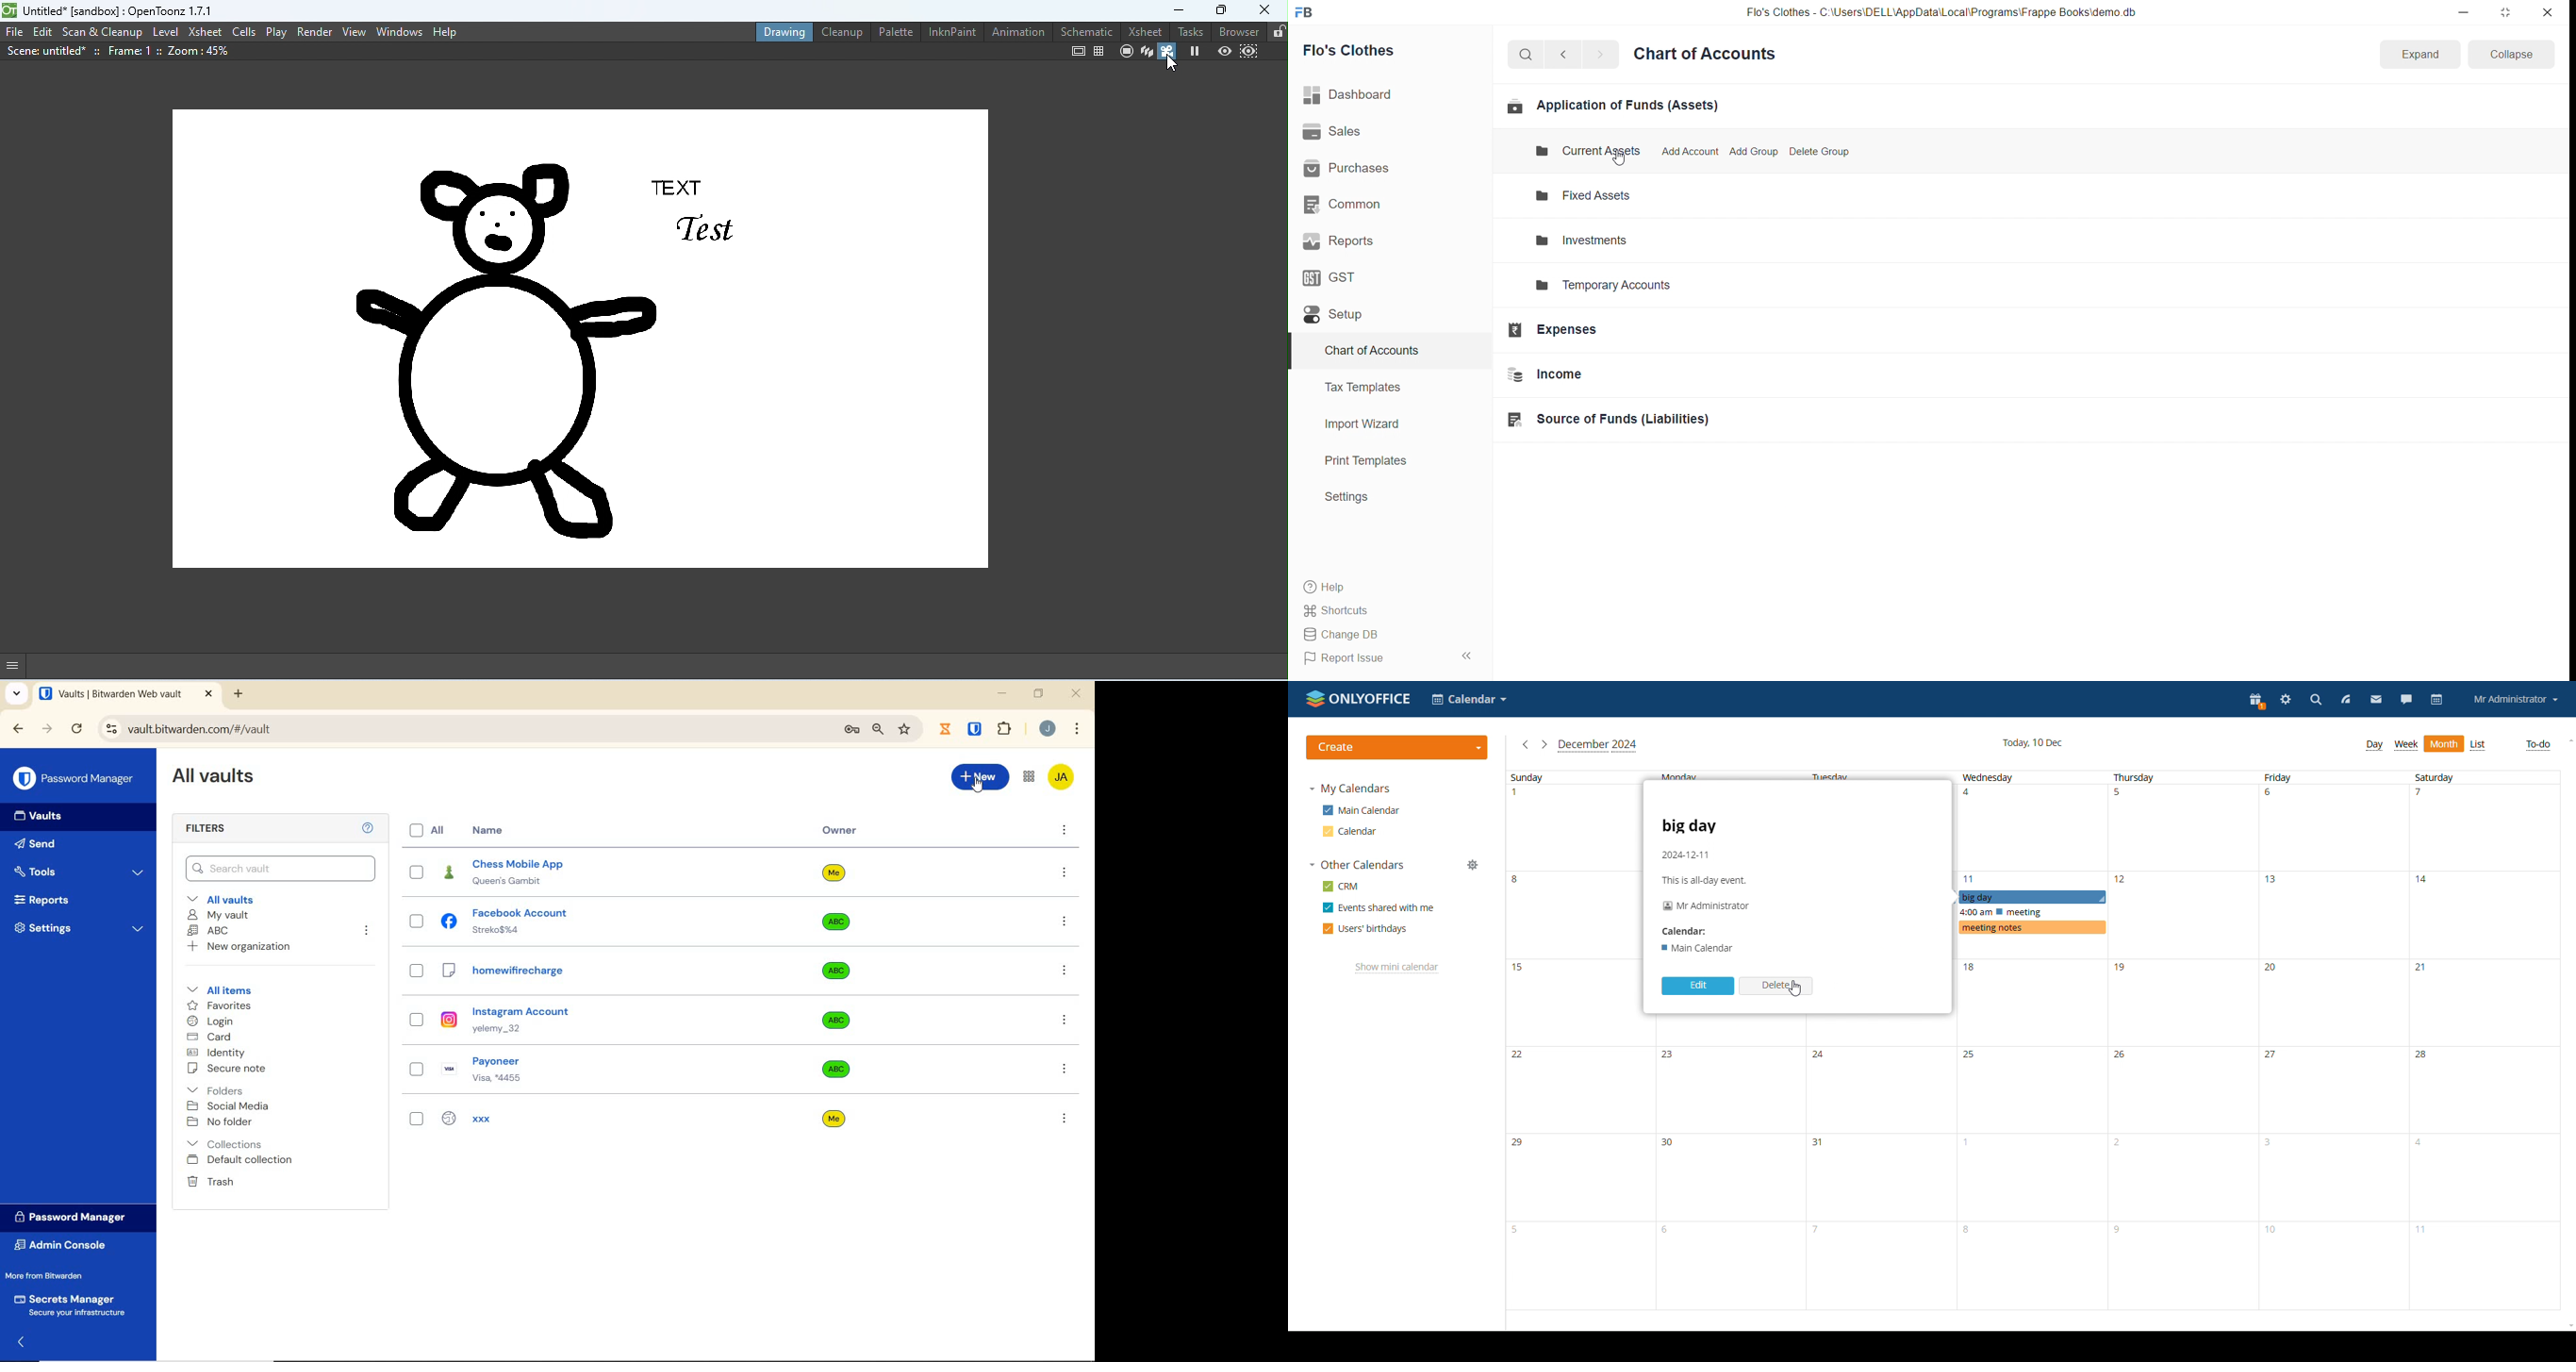 Image resolution: width=2576 pixels, height=1372 pixels. What do you see at coordinates (1620, 158) in the screenshot?
I see `cursor` at bounding box center [1620, 158].